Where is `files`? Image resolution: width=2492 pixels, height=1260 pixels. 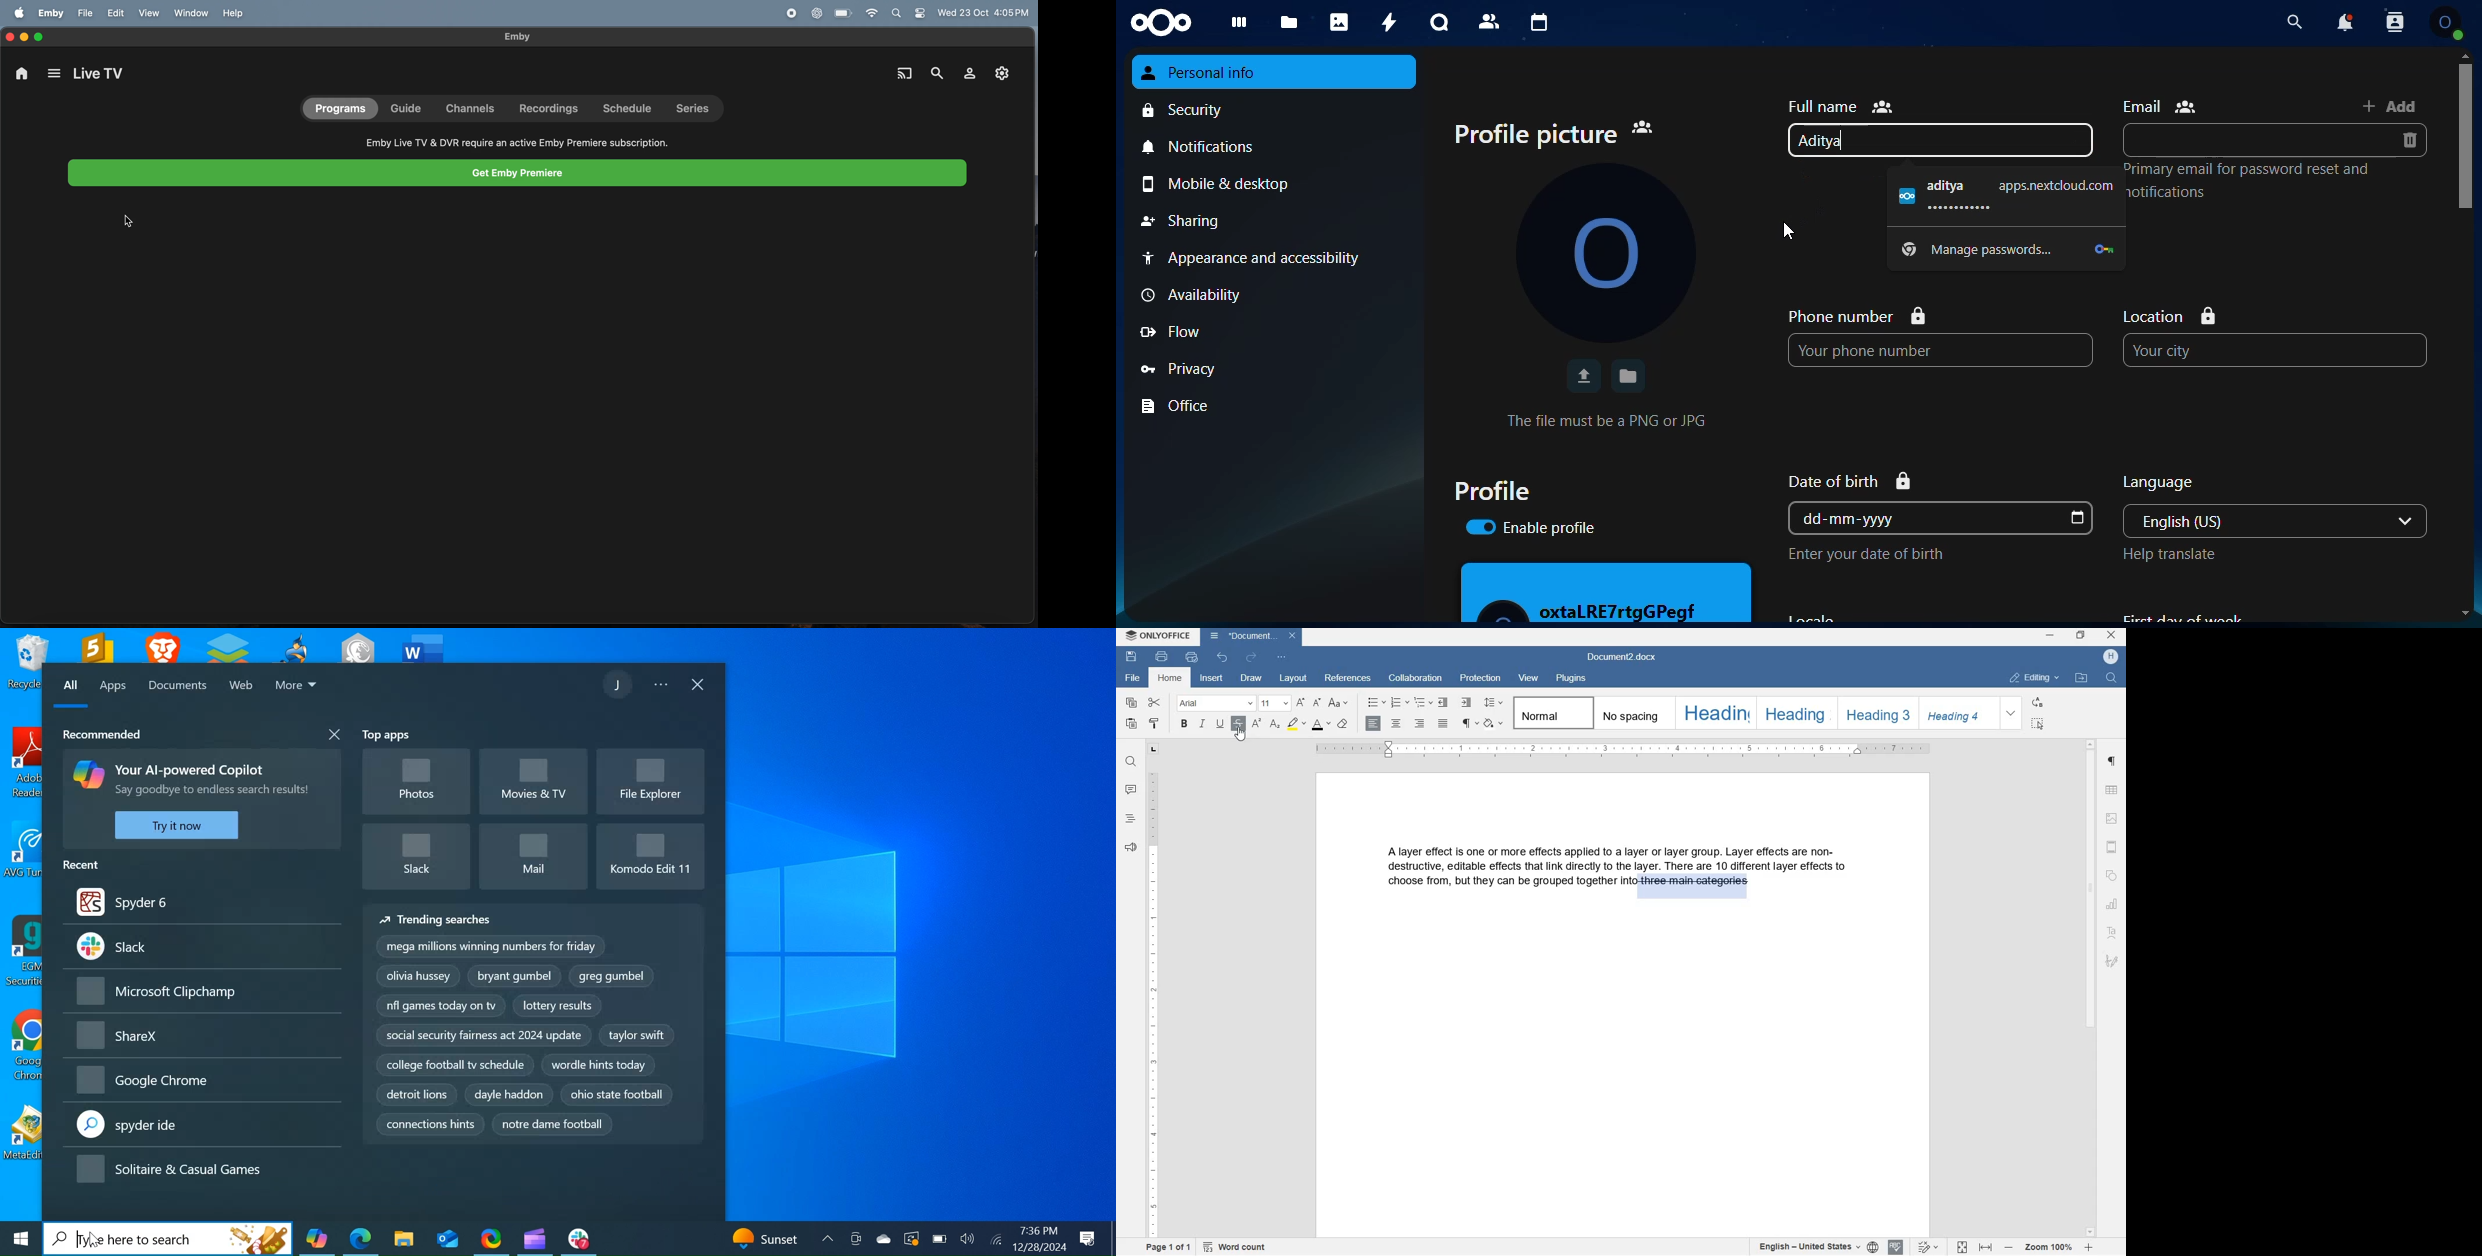 files is located at coordinates (1285, 24).